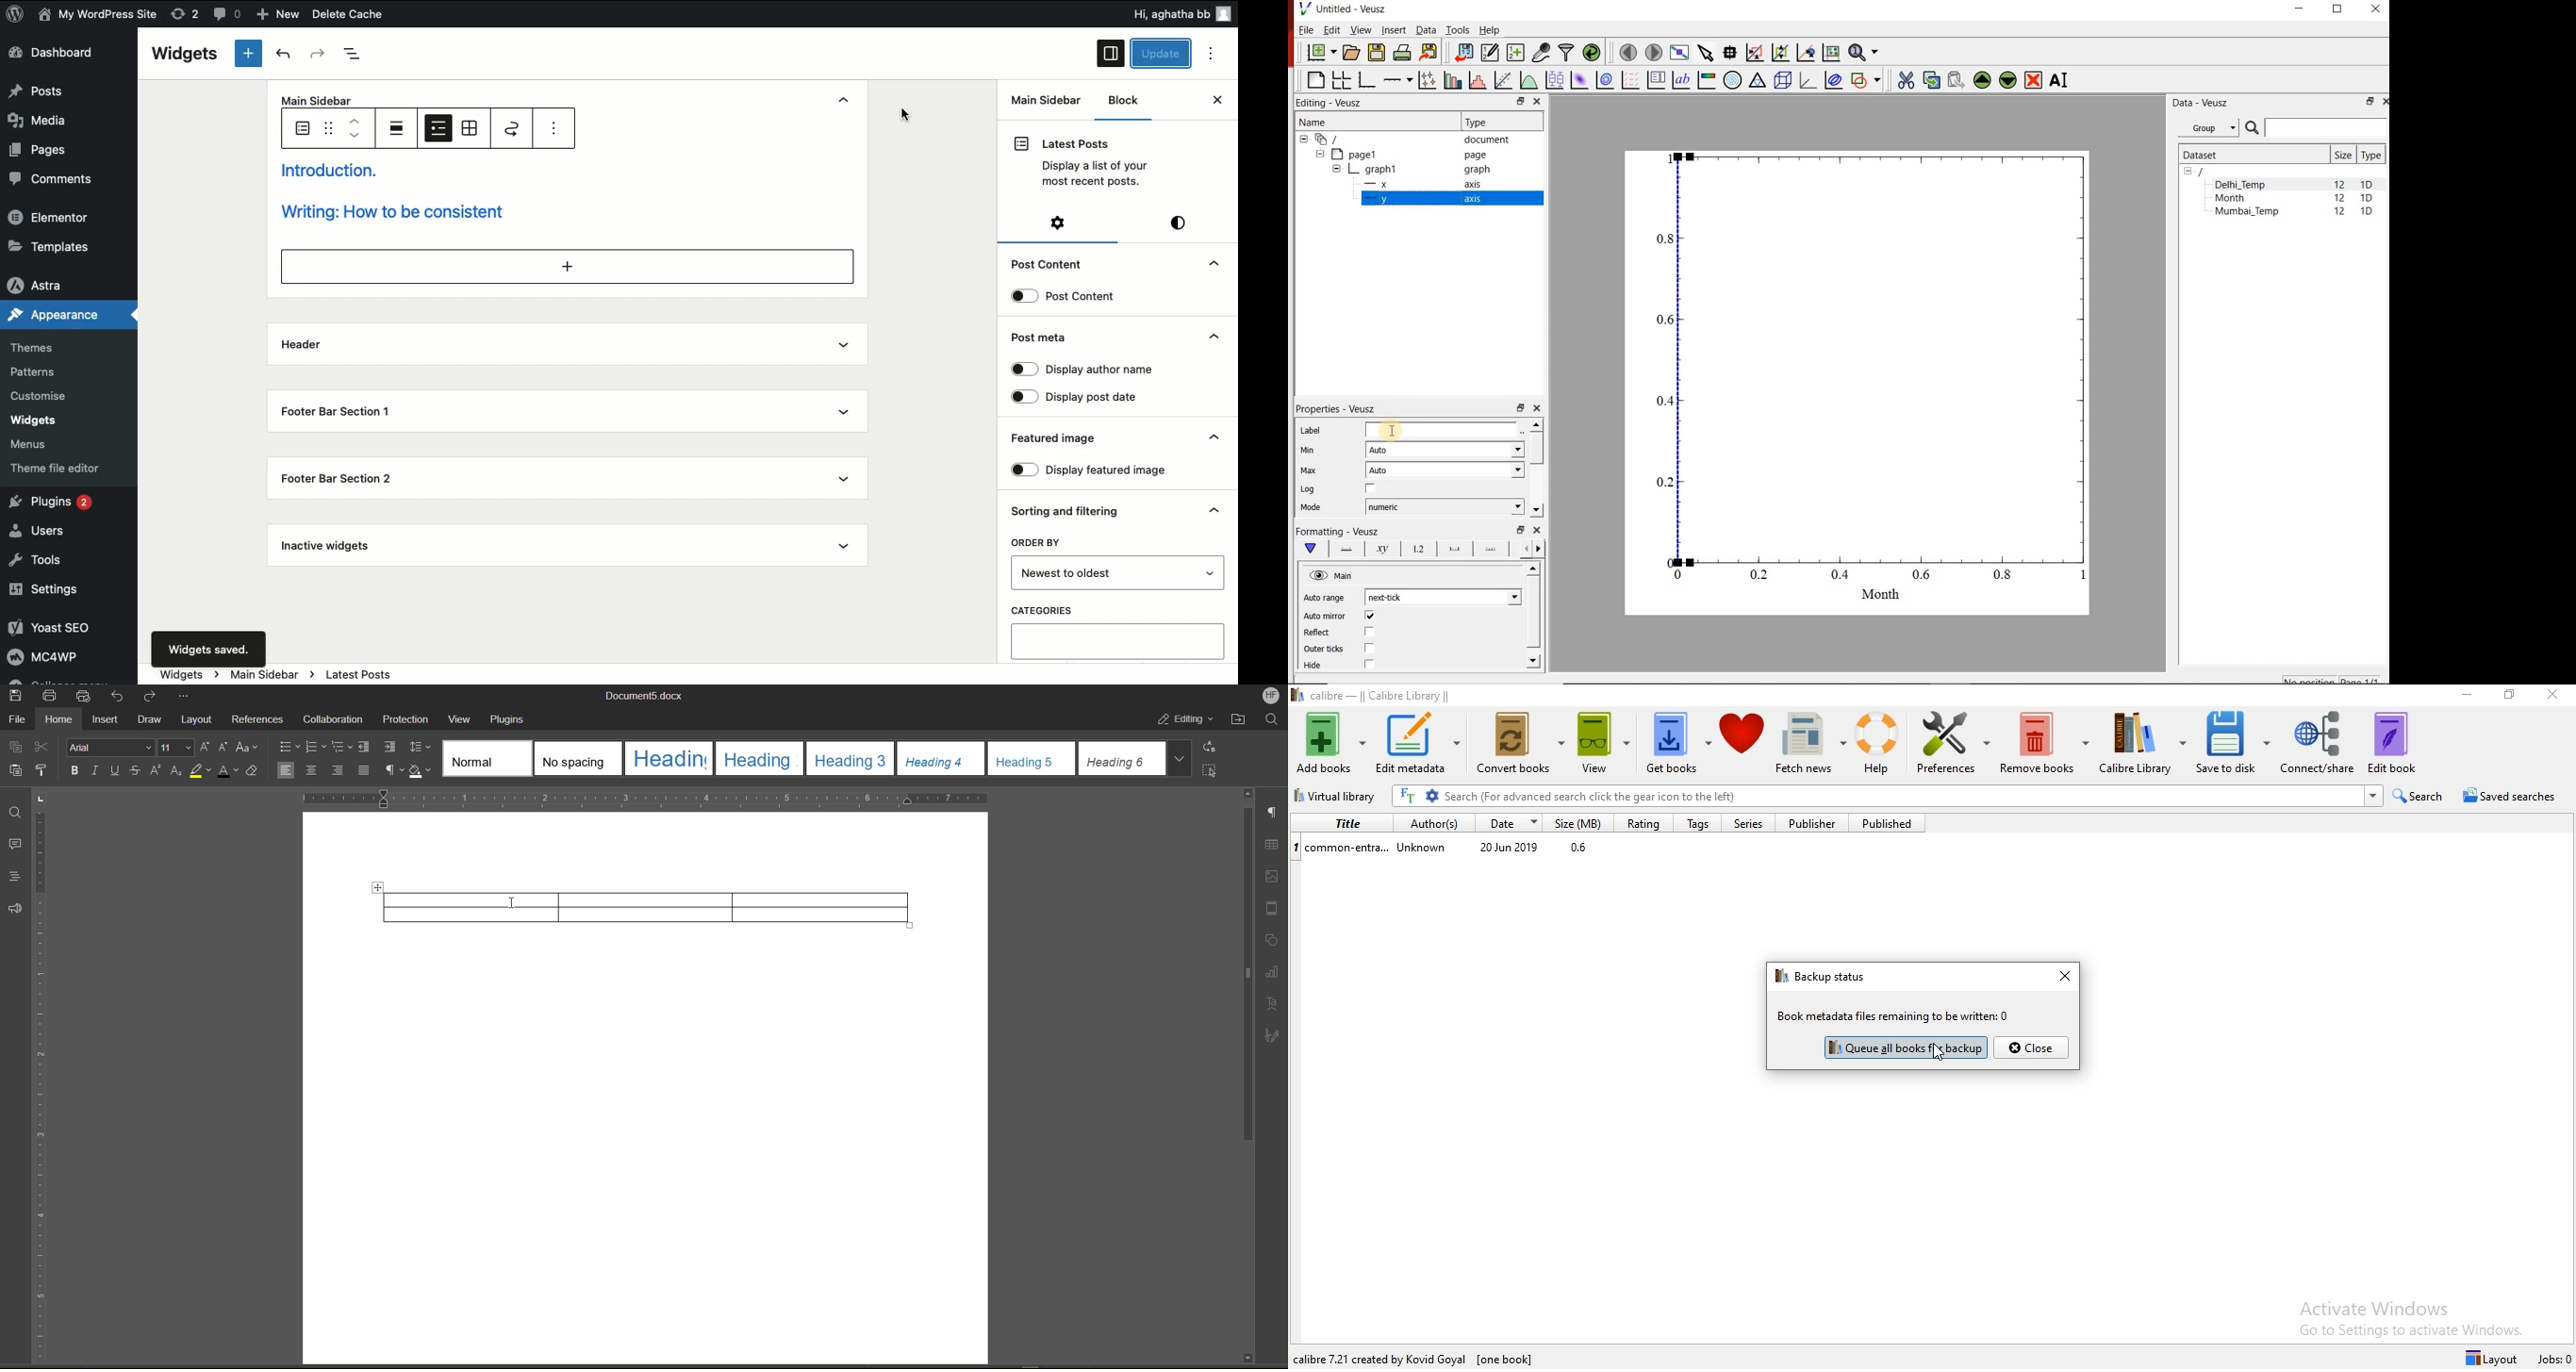 The image size is (2576, 1372). Describe the element at coordinates (1119, 574) in the screenshot. I see `Order by newest to older` at that location.